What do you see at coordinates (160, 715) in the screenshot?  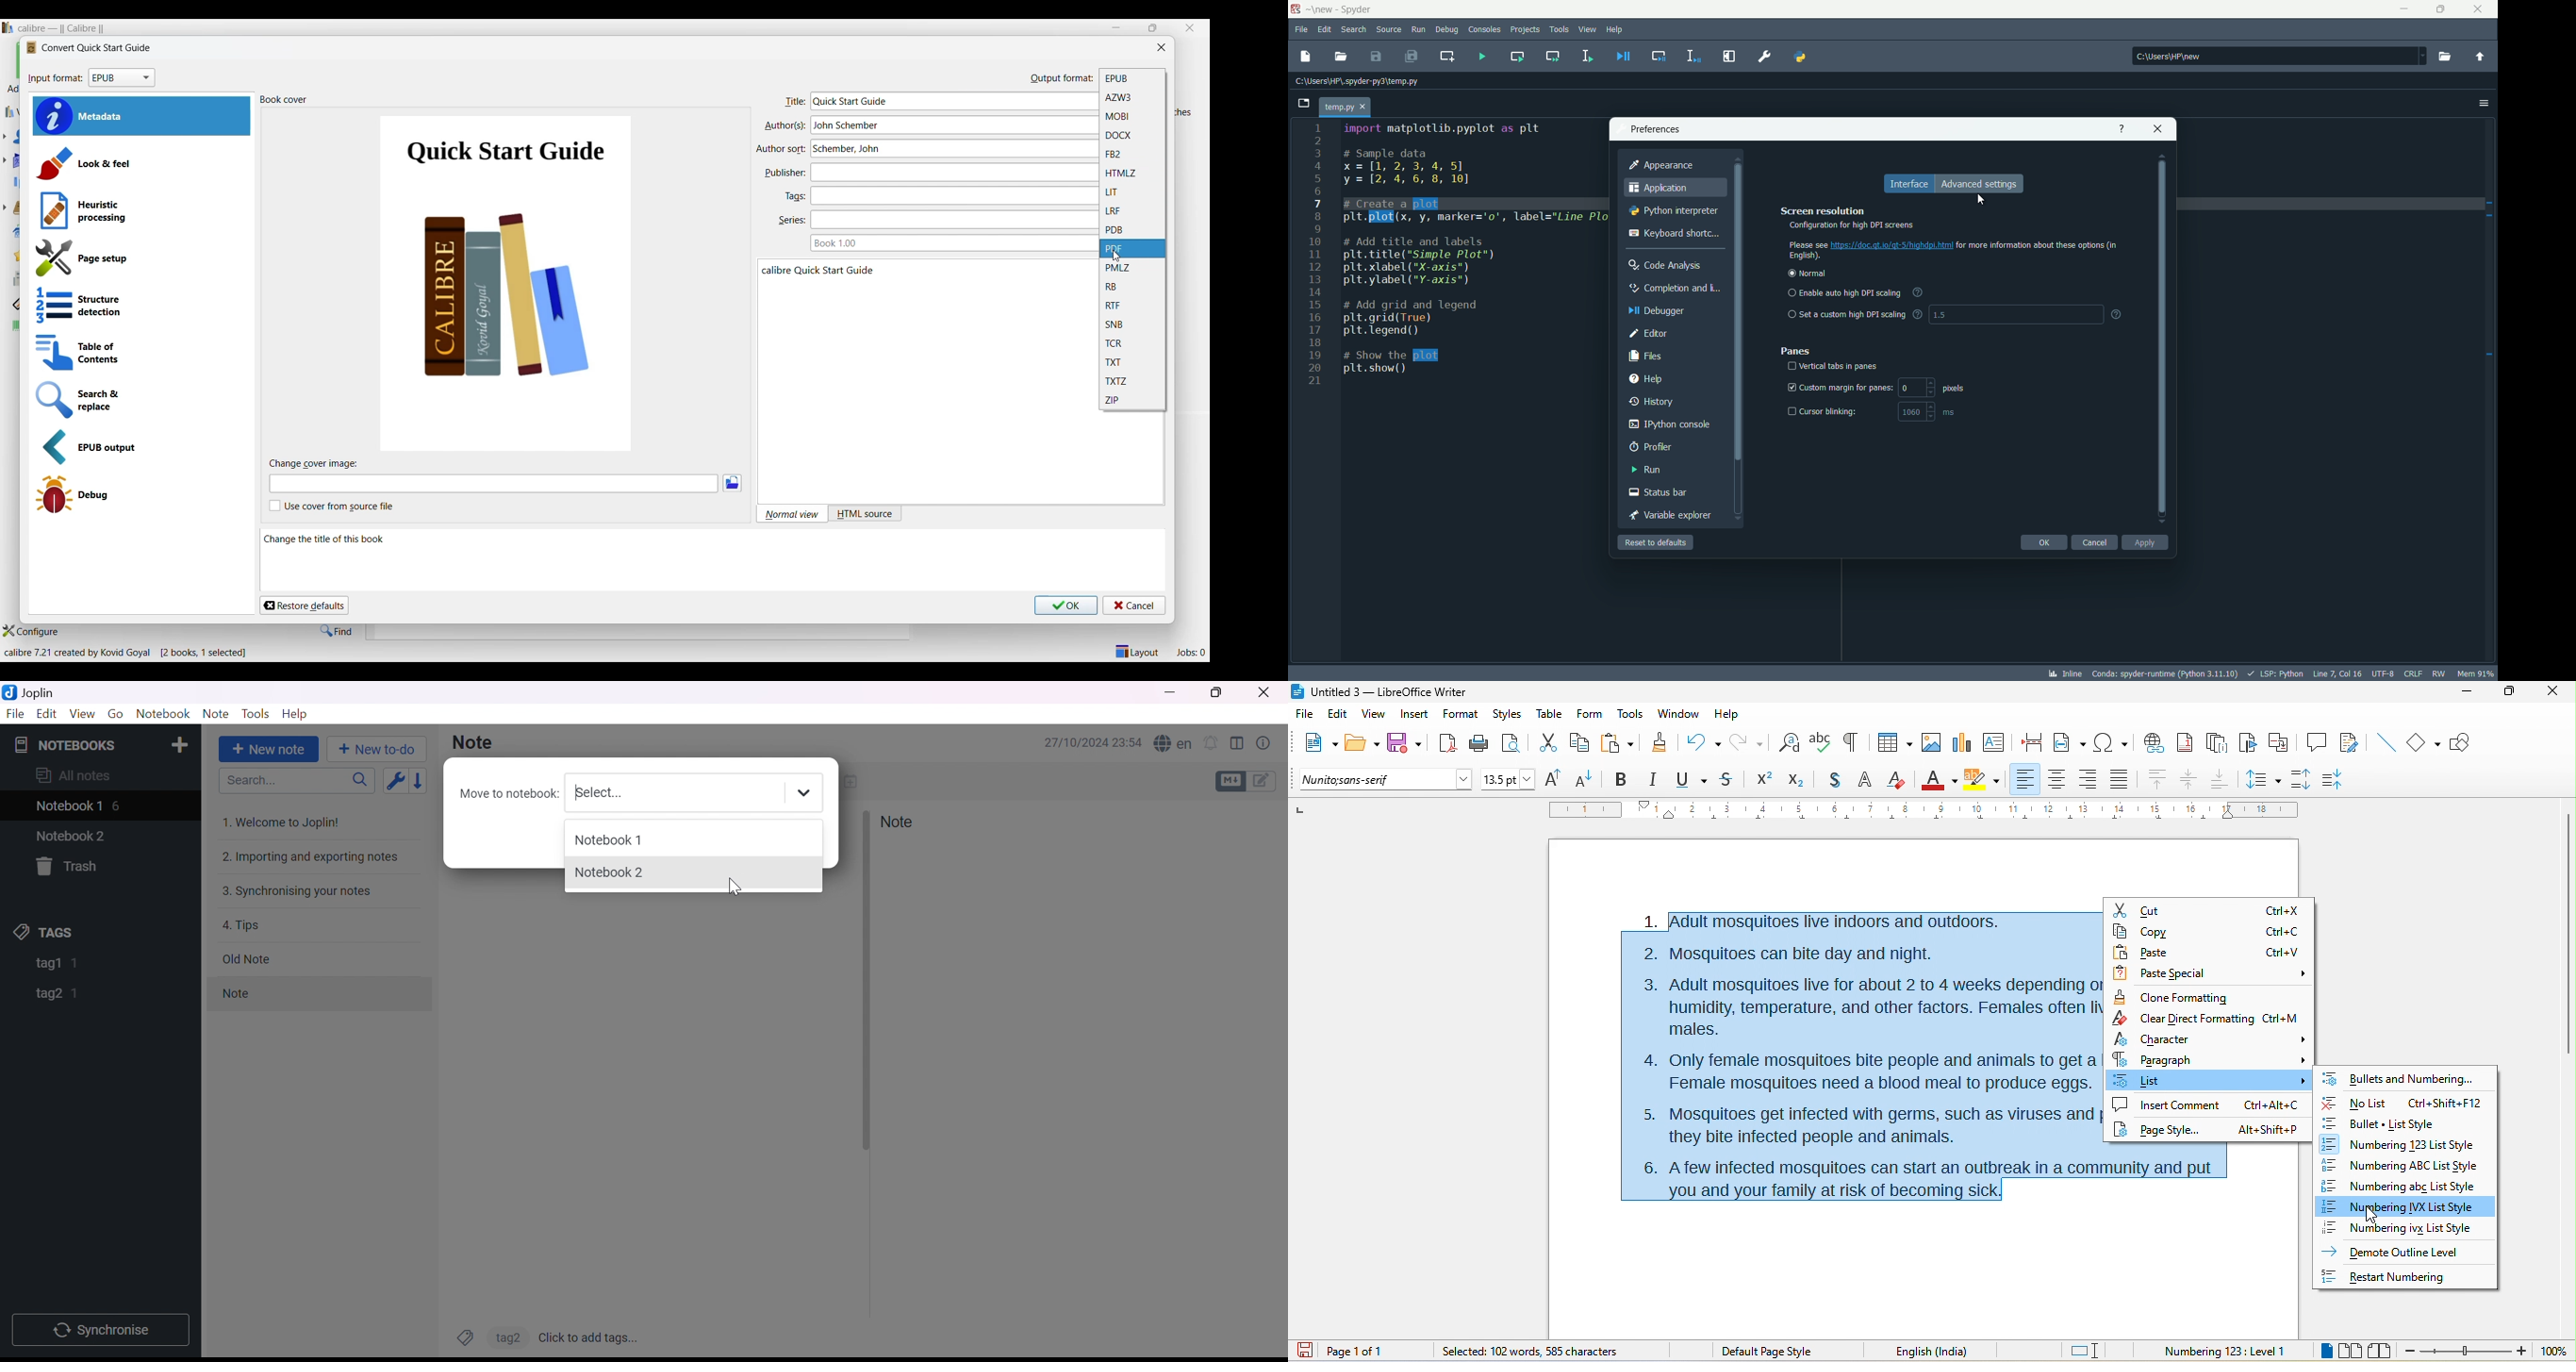 I see `Notebook` at bounding box center [160, 715].